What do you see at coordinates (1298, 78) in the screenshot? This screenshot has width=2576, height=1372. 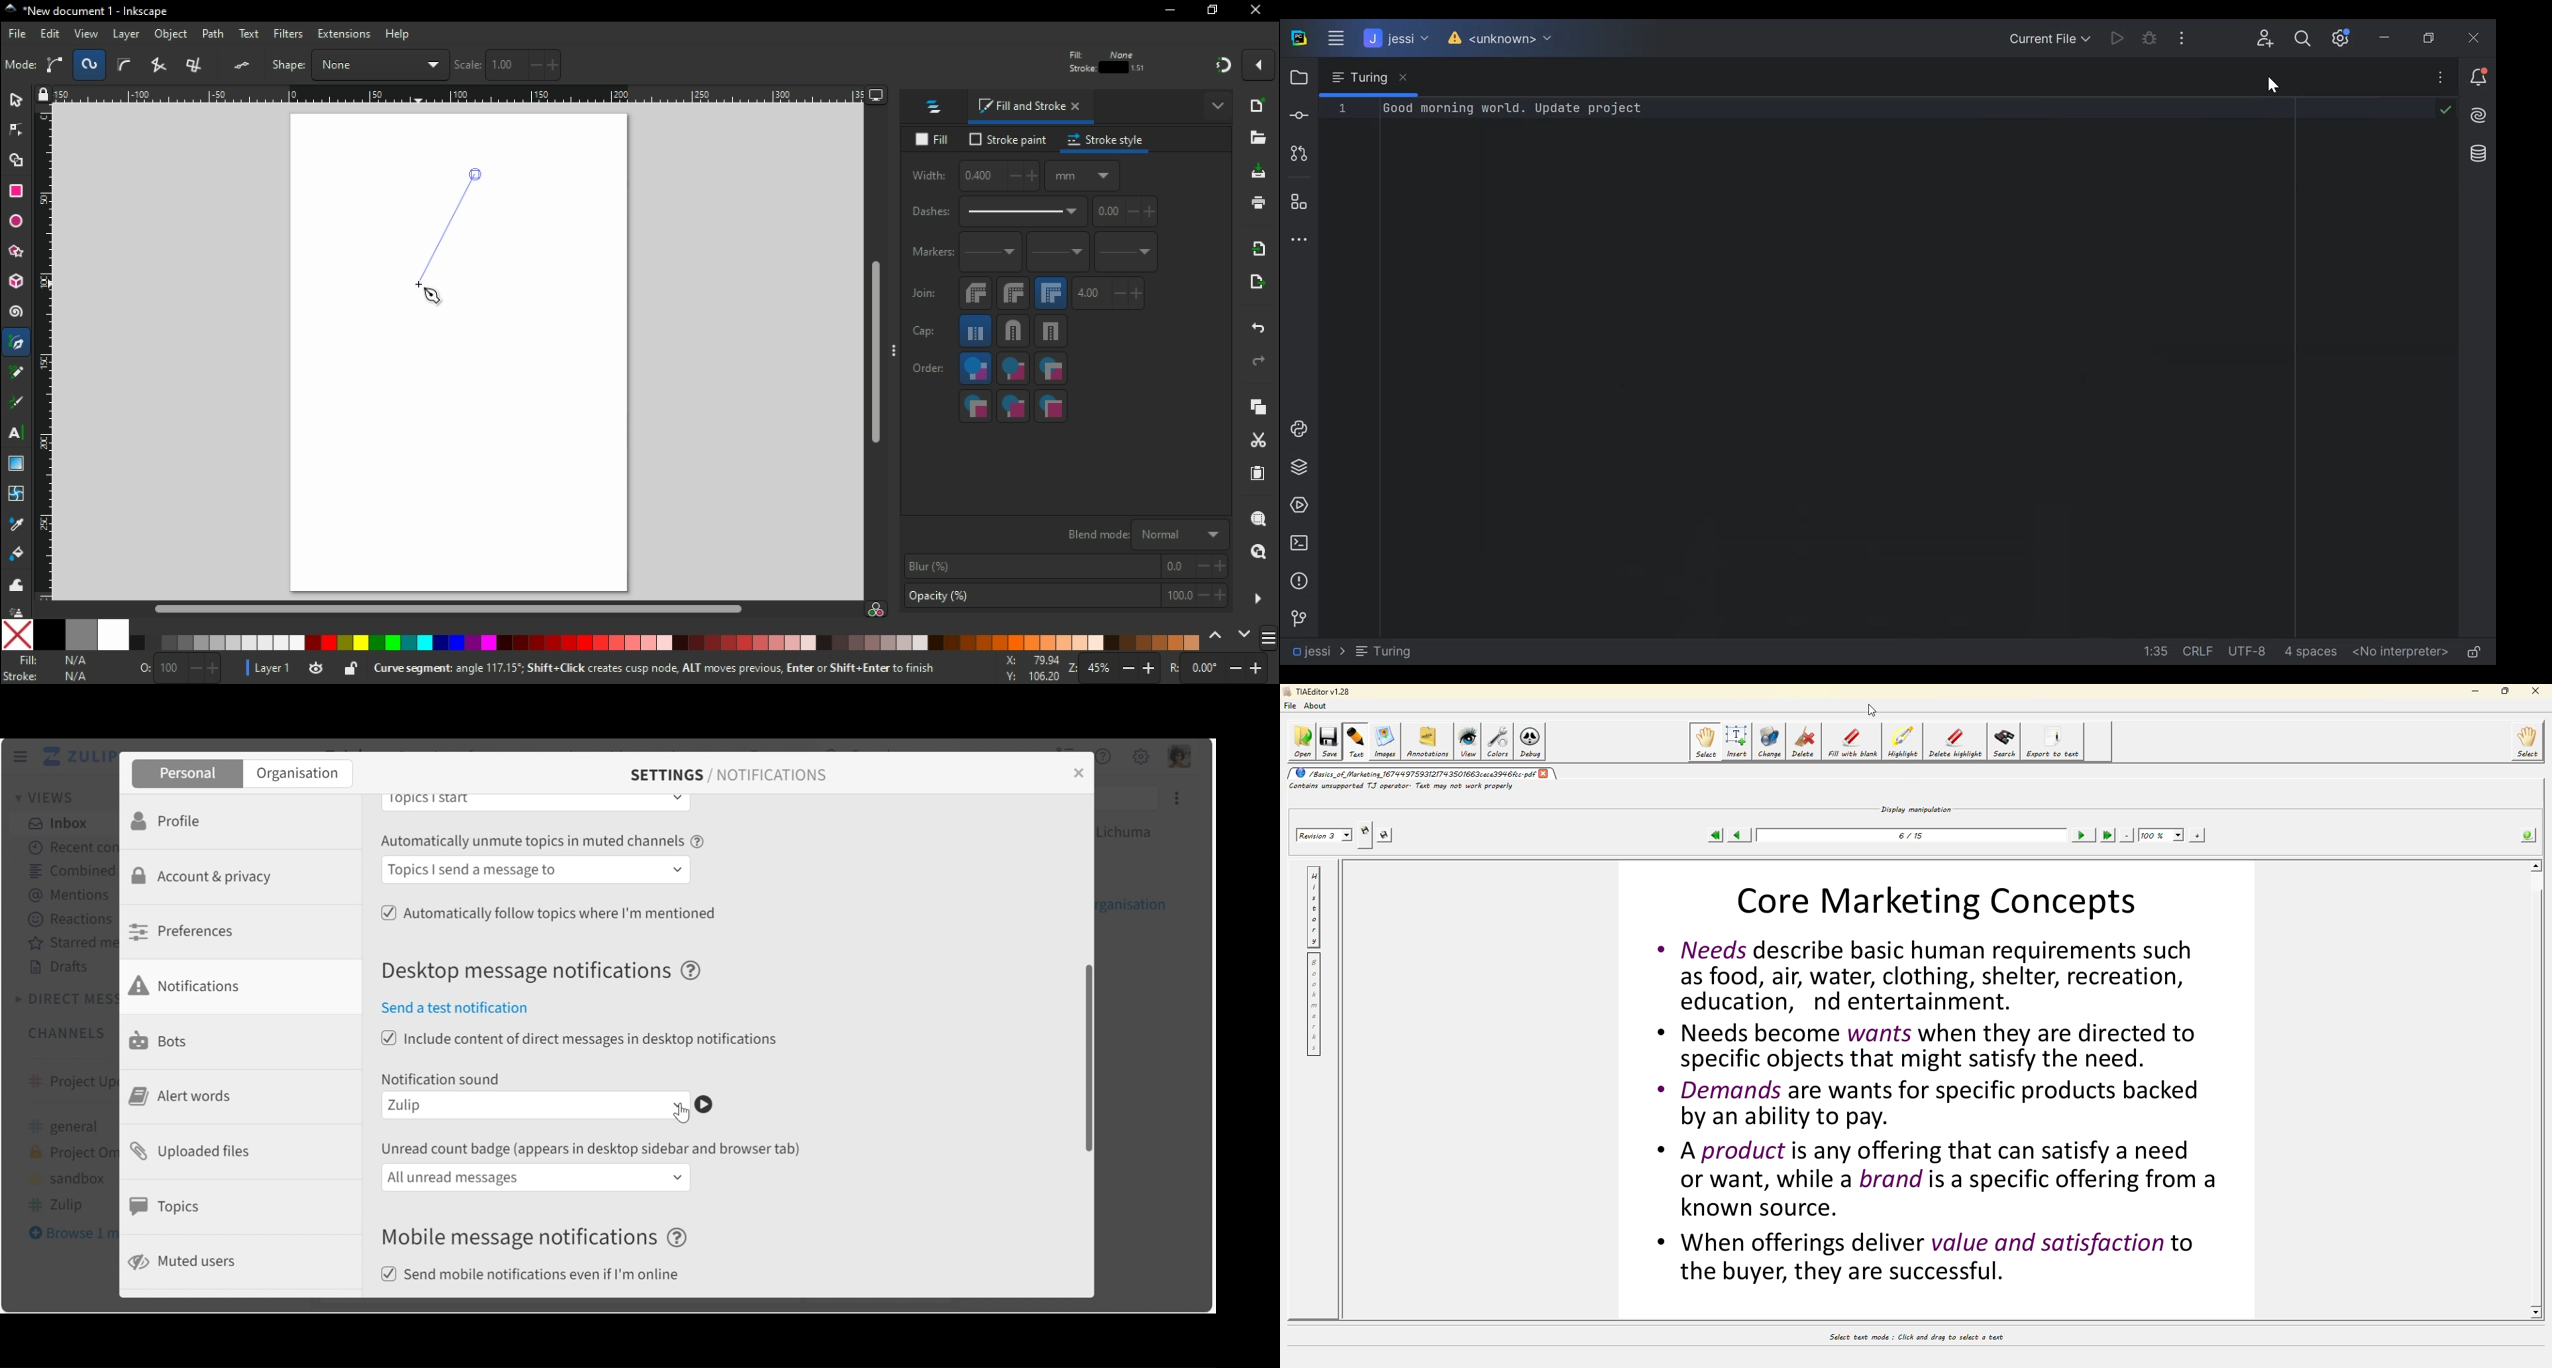 I see `Project View` at bounding box center [1298, 78].